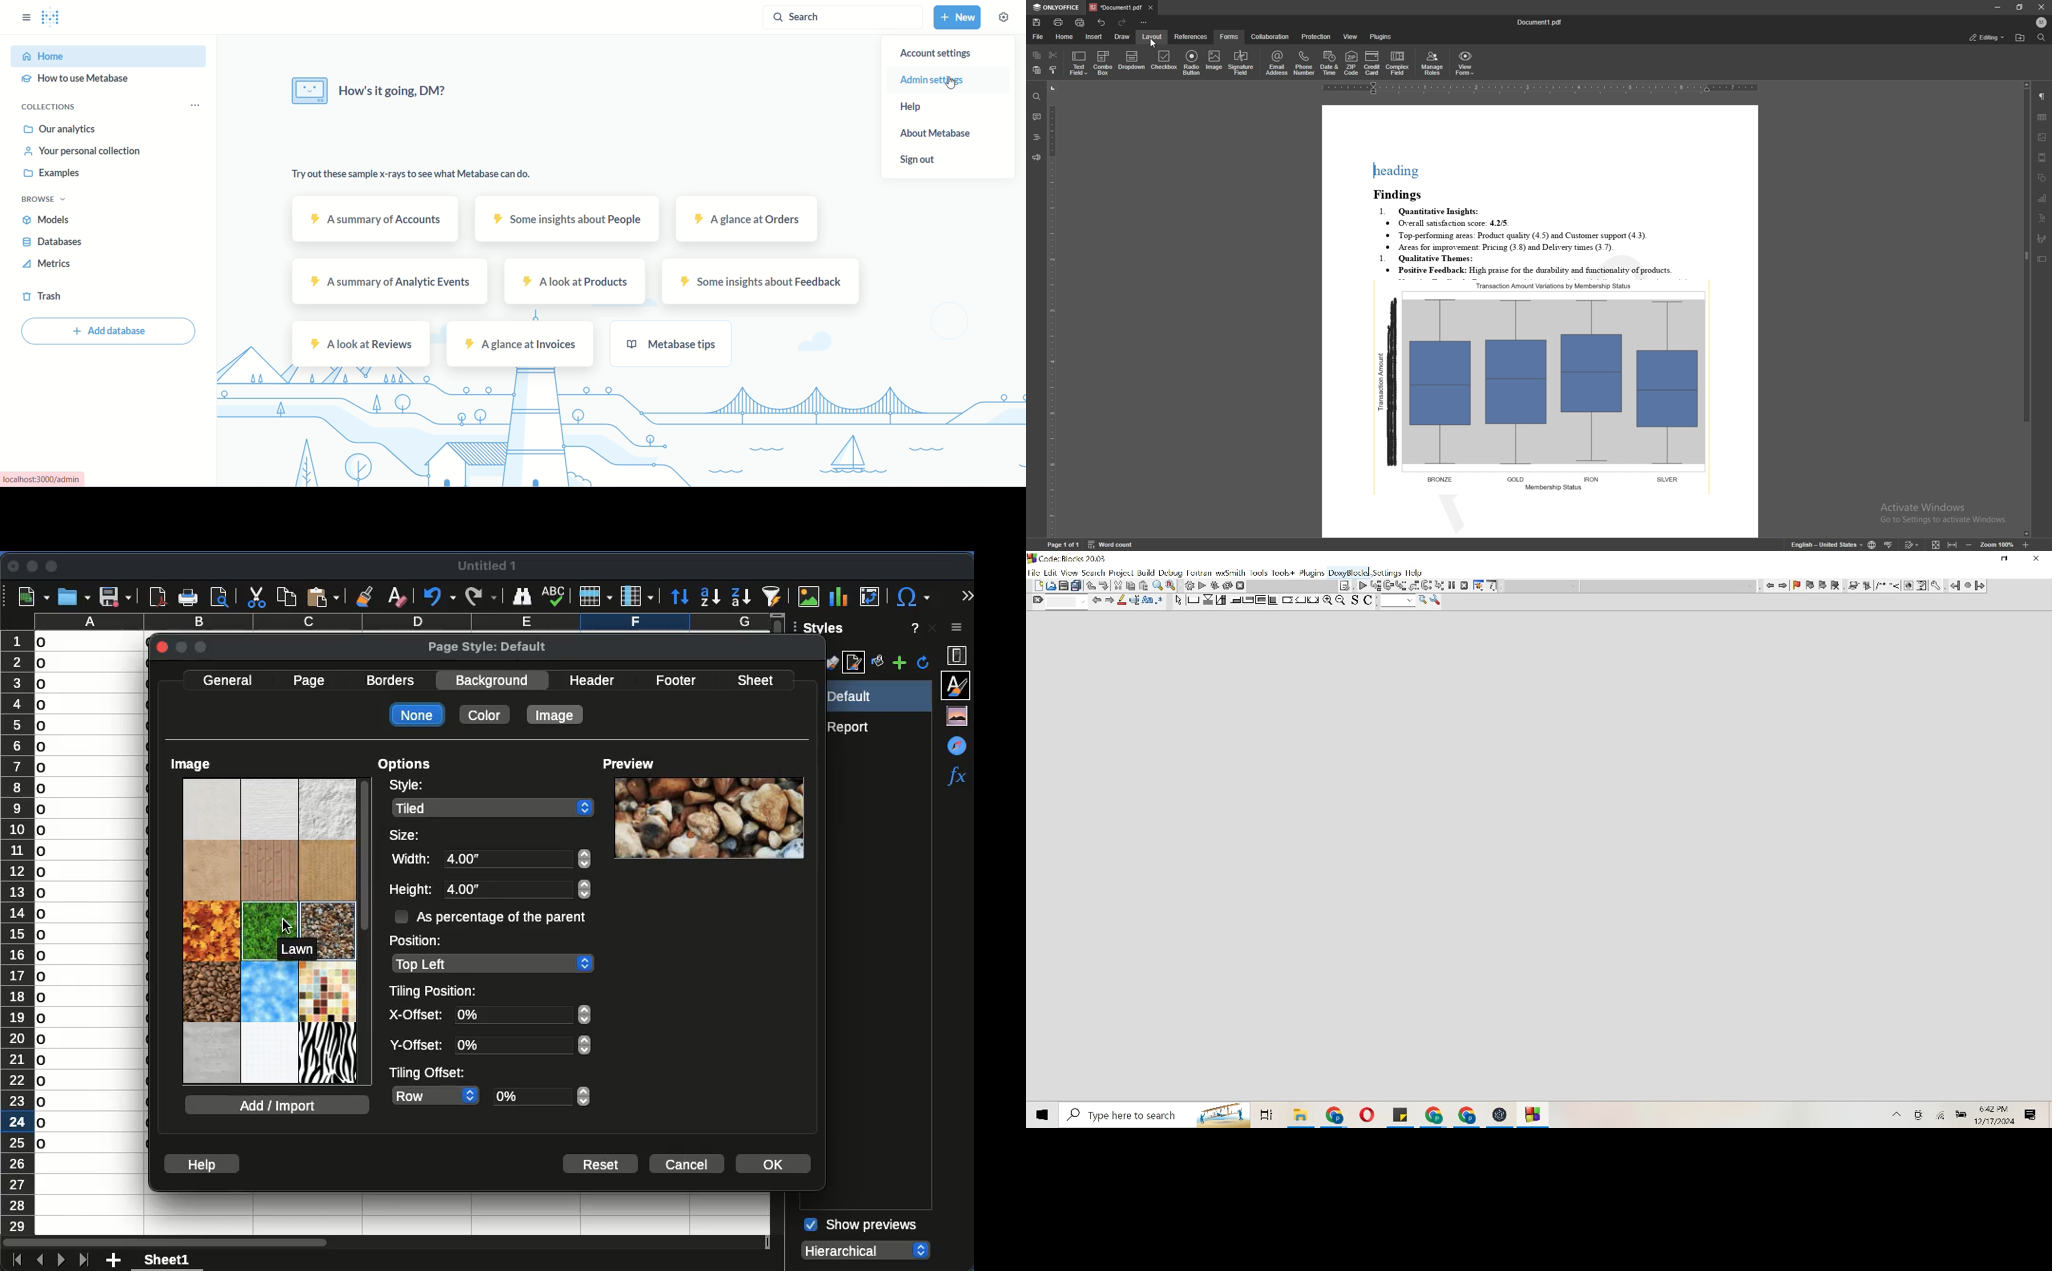  I want to click on signature field, so click(2042, 239).